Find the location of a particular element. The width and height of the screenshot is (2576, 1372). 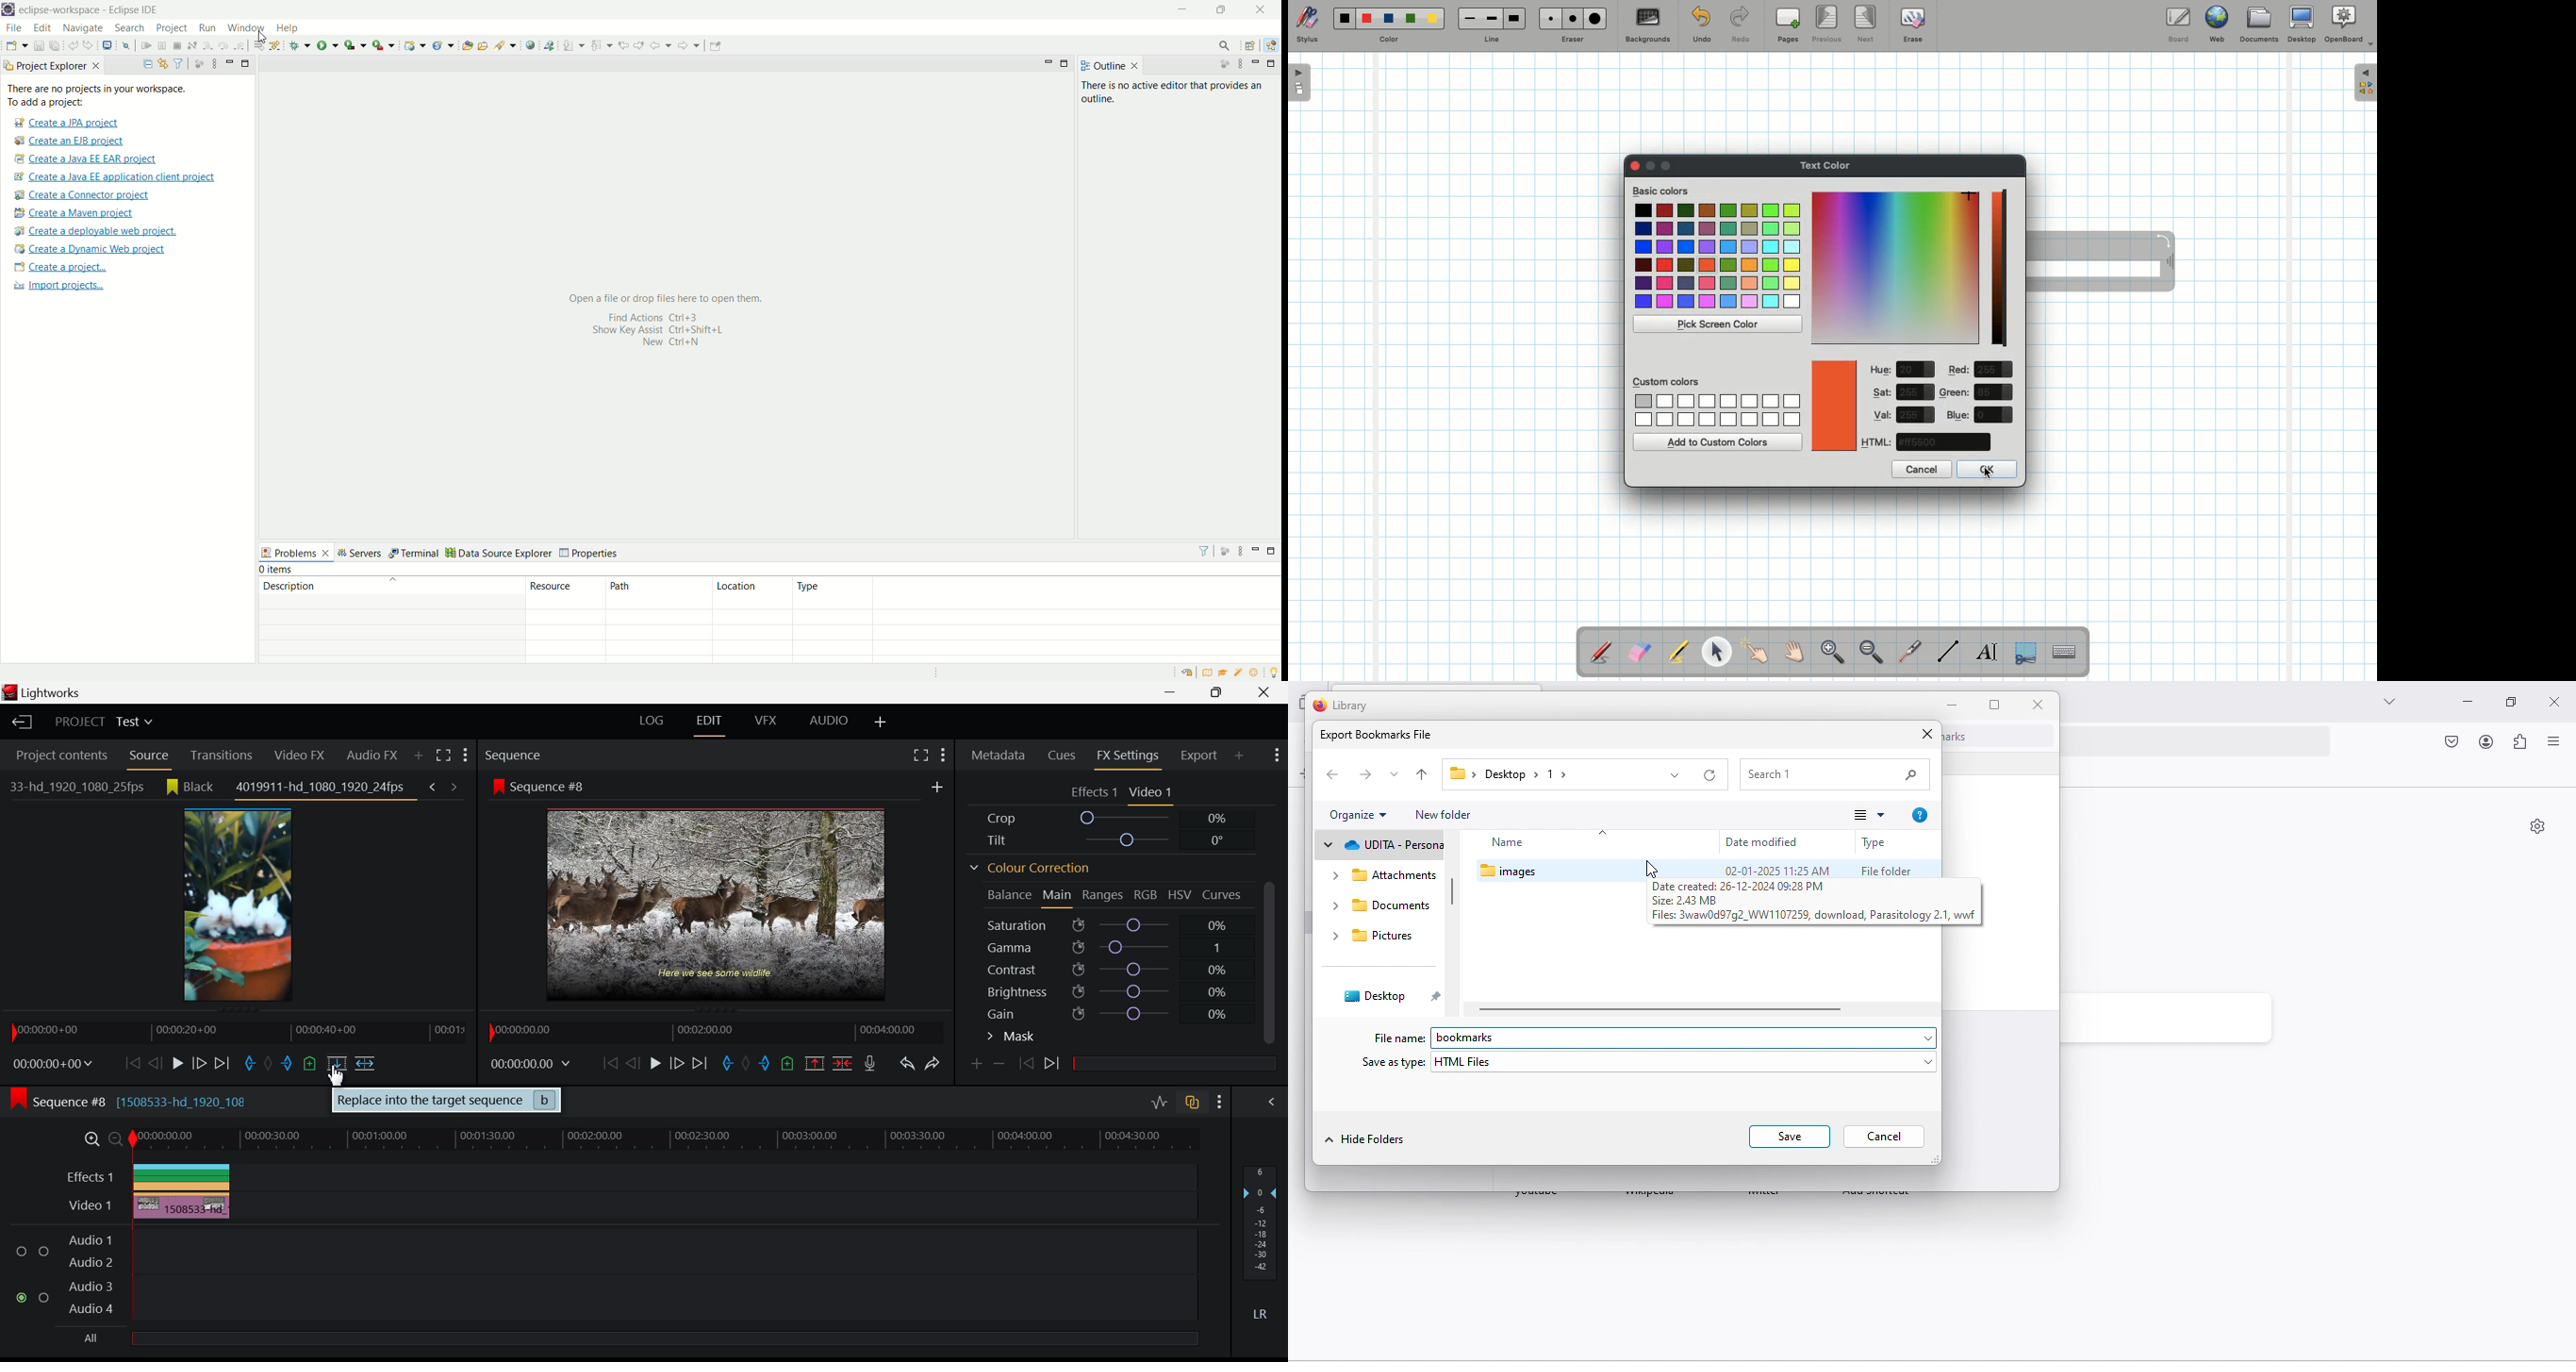

Date modified is located at coordinates (1764, 840).